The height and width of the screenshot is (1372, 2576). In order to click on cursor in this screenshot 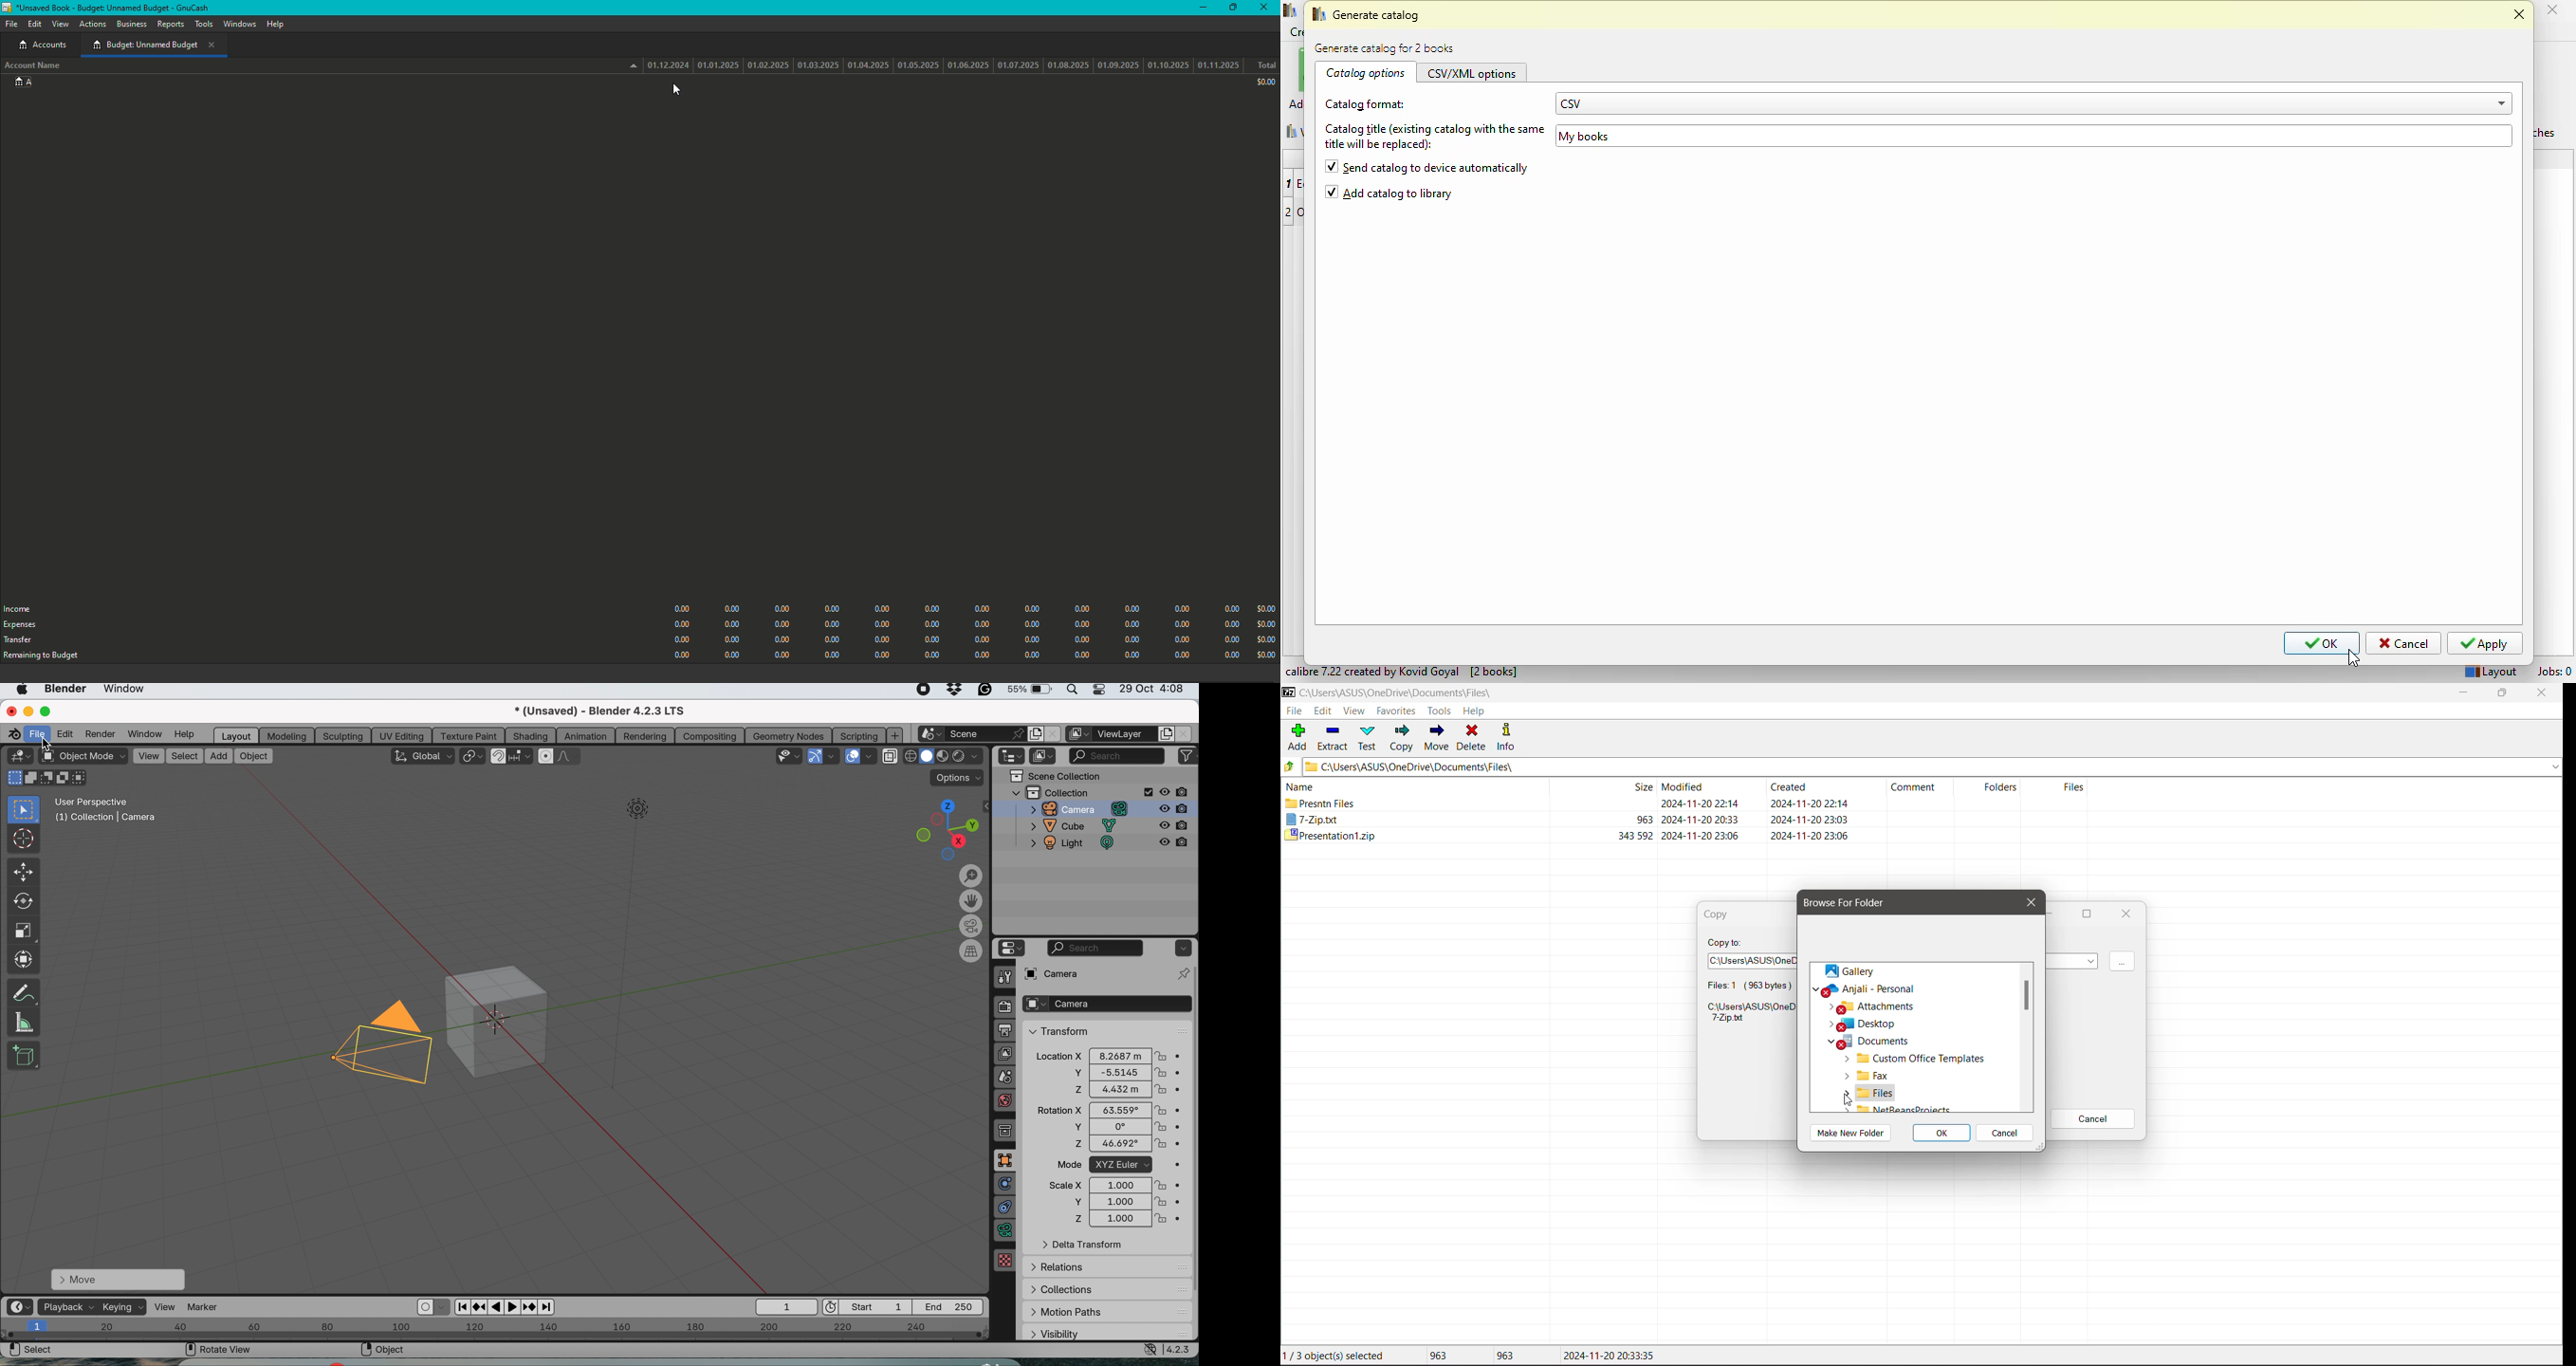, I will do `click(22, 838)`.